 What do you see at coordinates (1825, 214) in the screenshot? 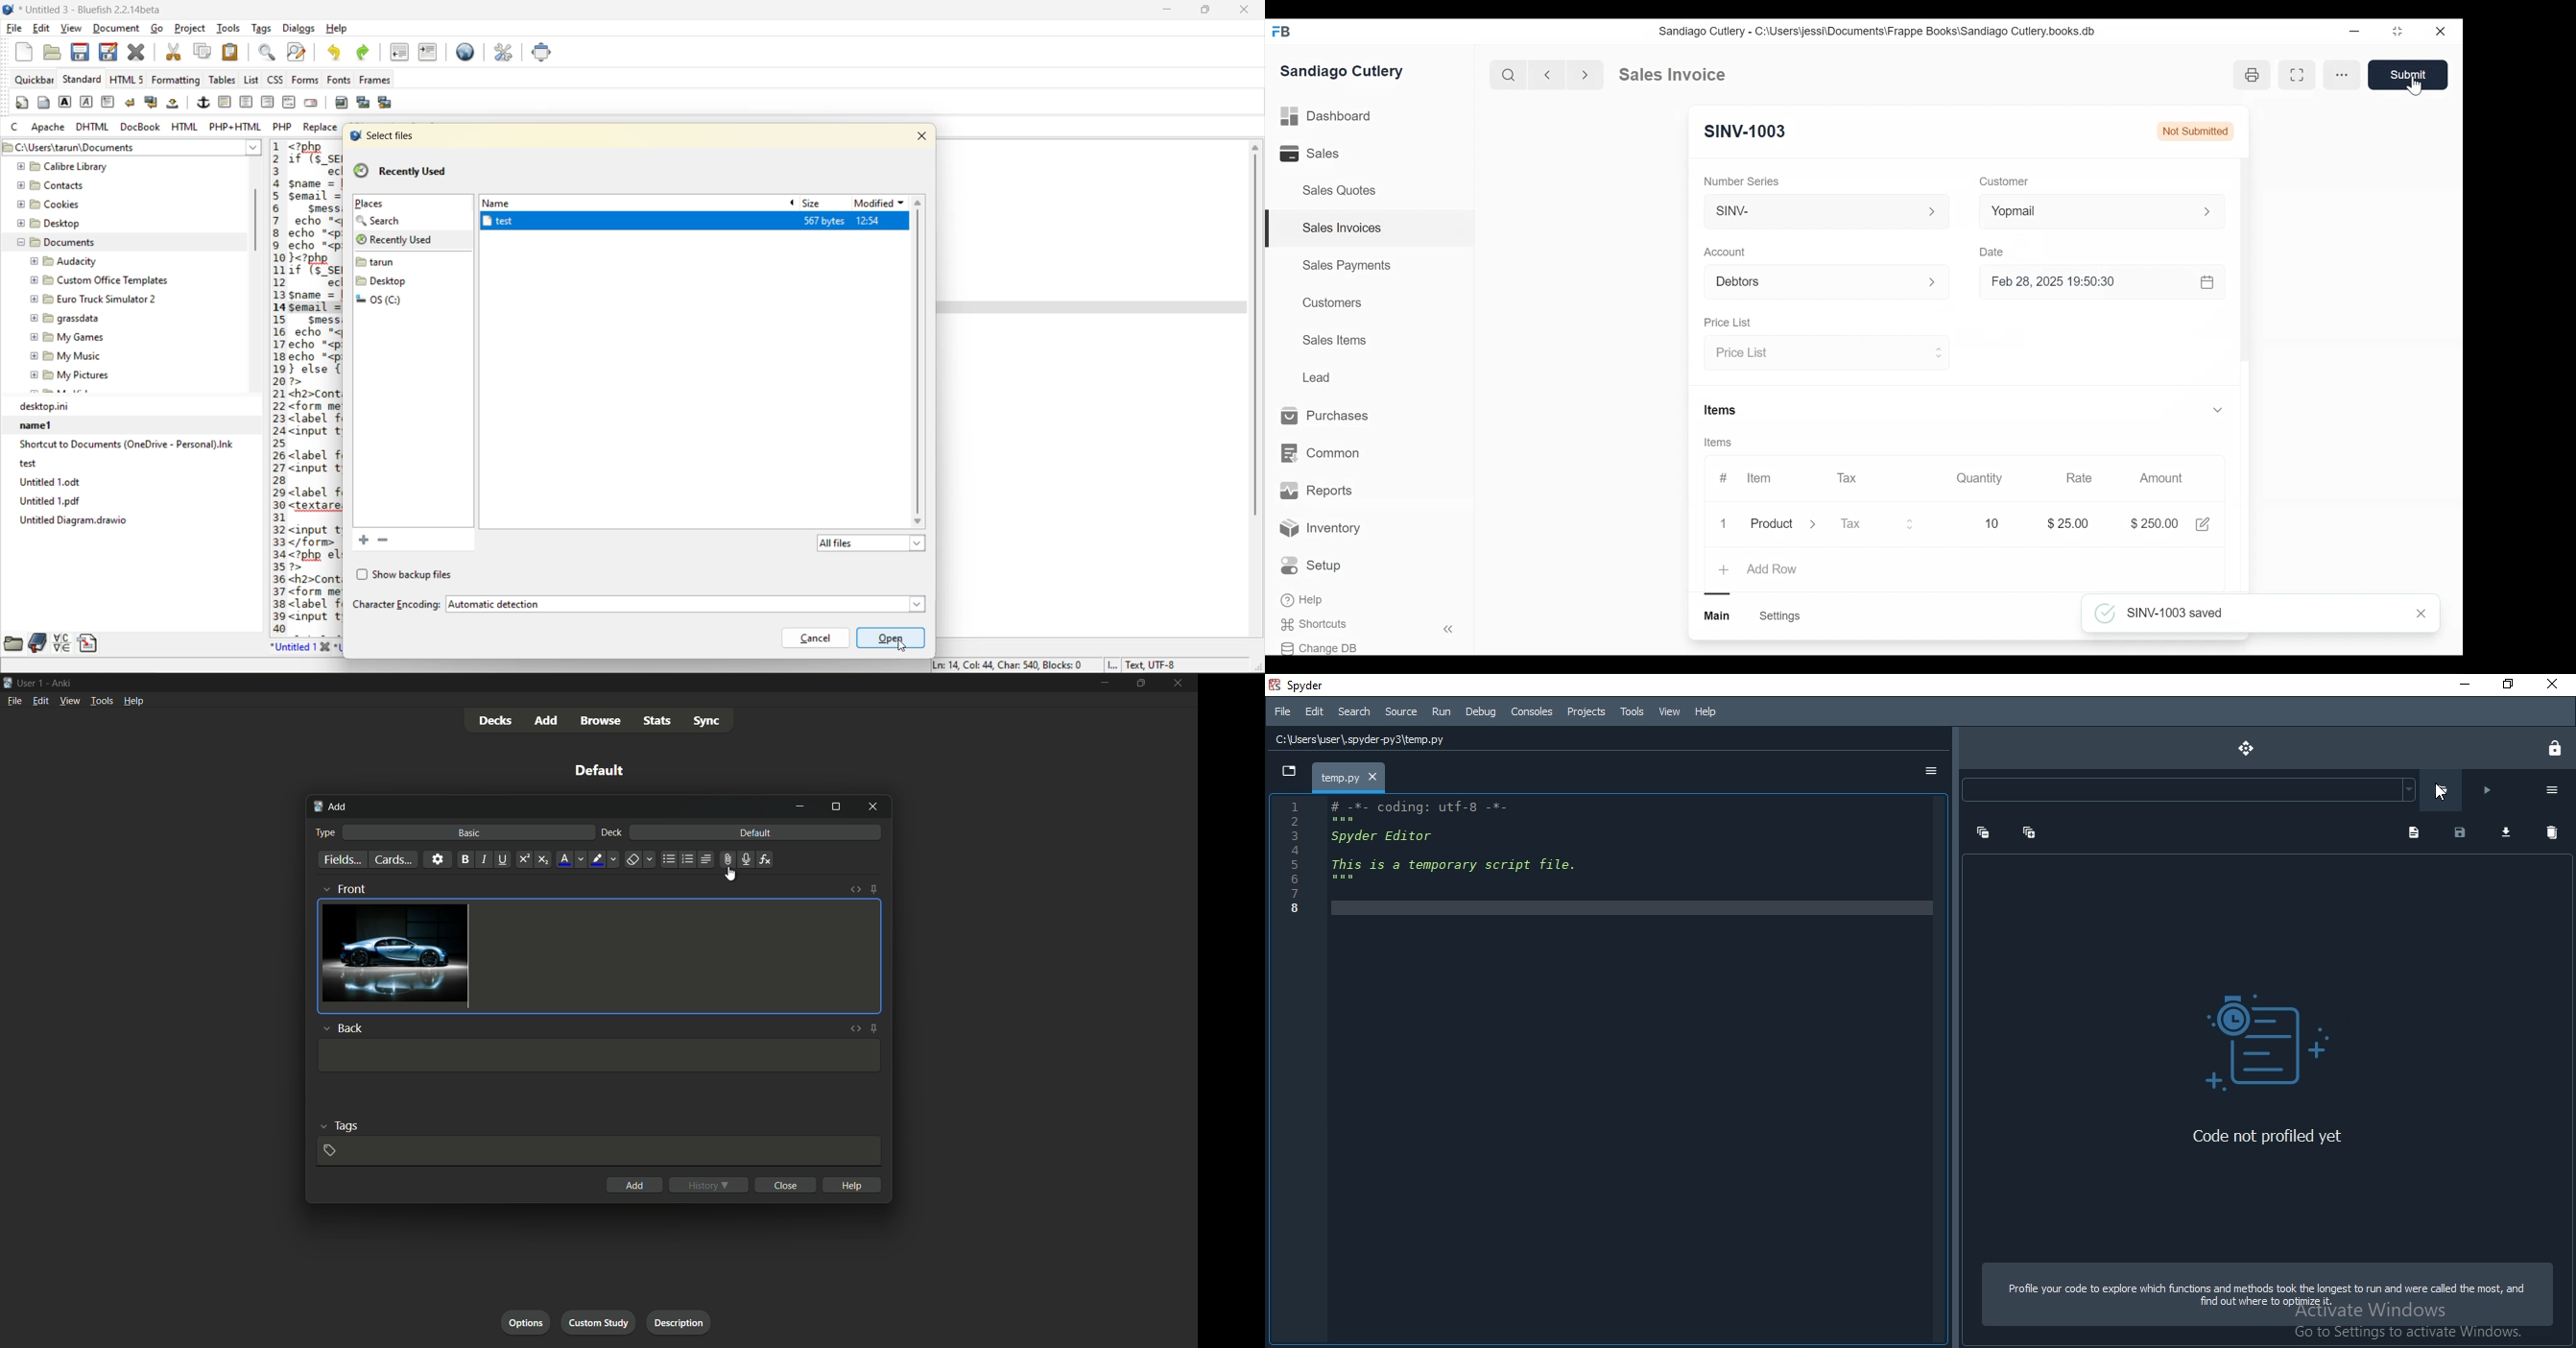
I see `SINV-` at bounding box center [1825, 214].